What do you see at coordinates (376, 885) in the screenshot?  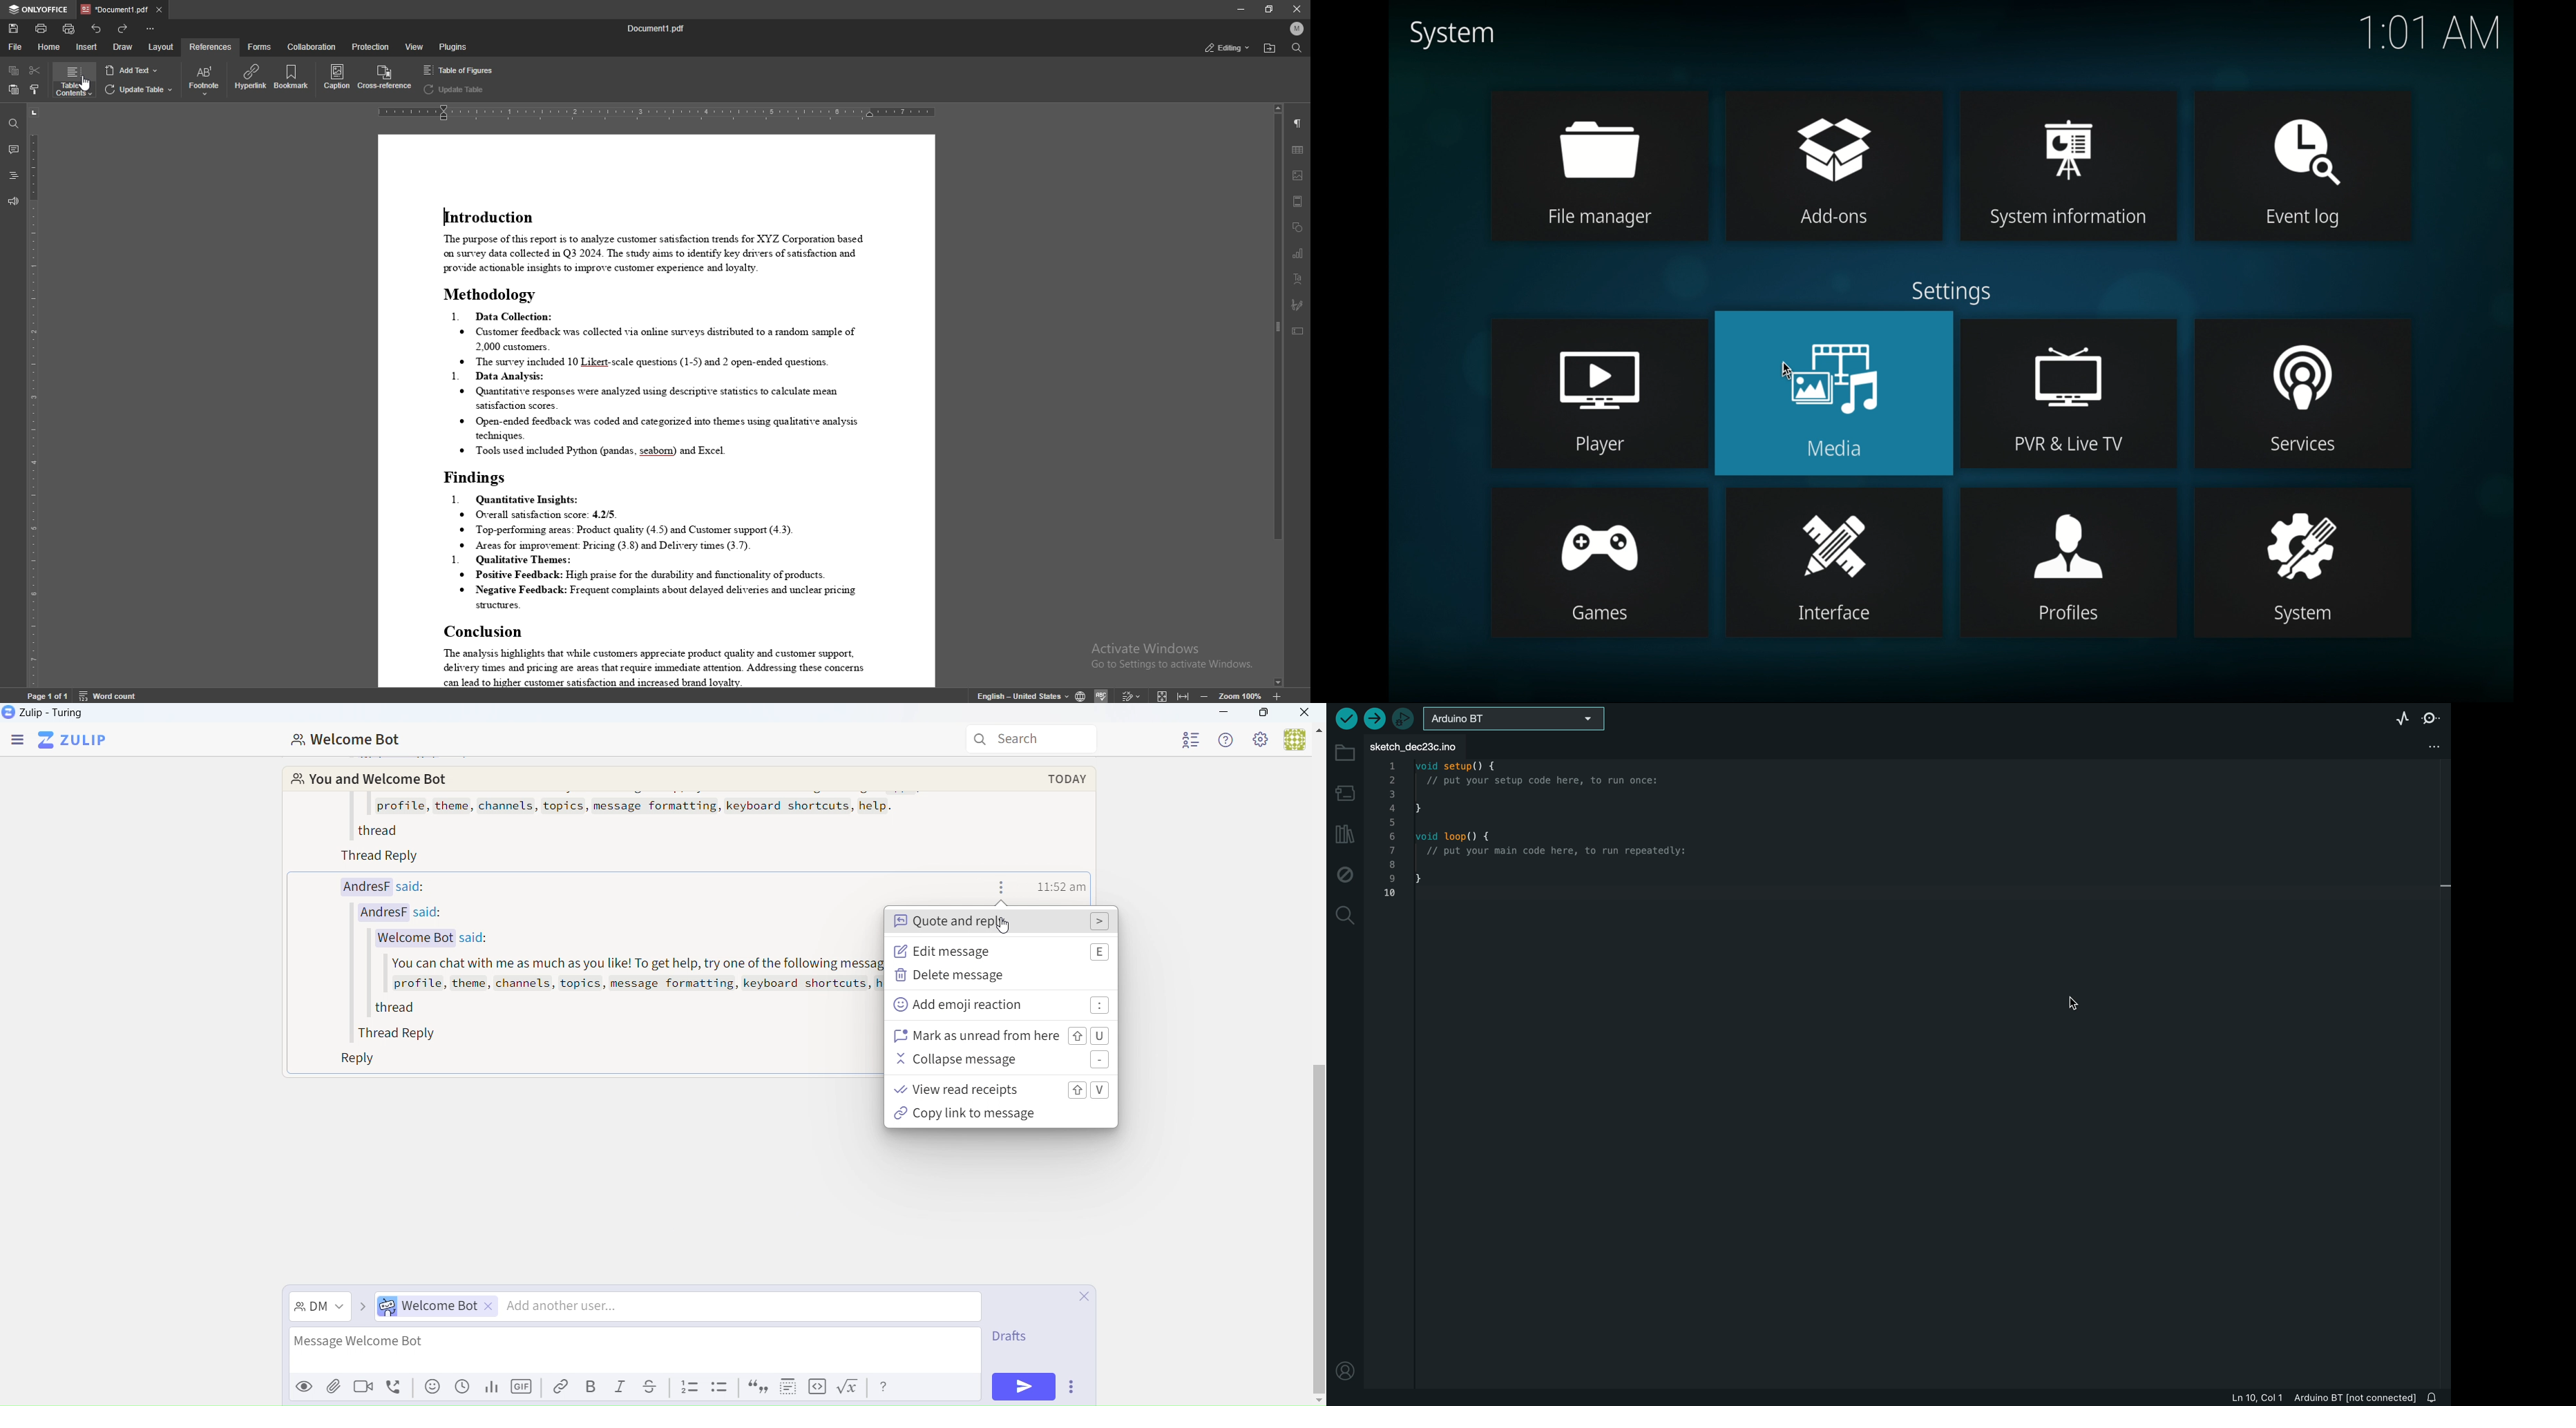 I see `AndresF said:` at bounding box center [376, 885].